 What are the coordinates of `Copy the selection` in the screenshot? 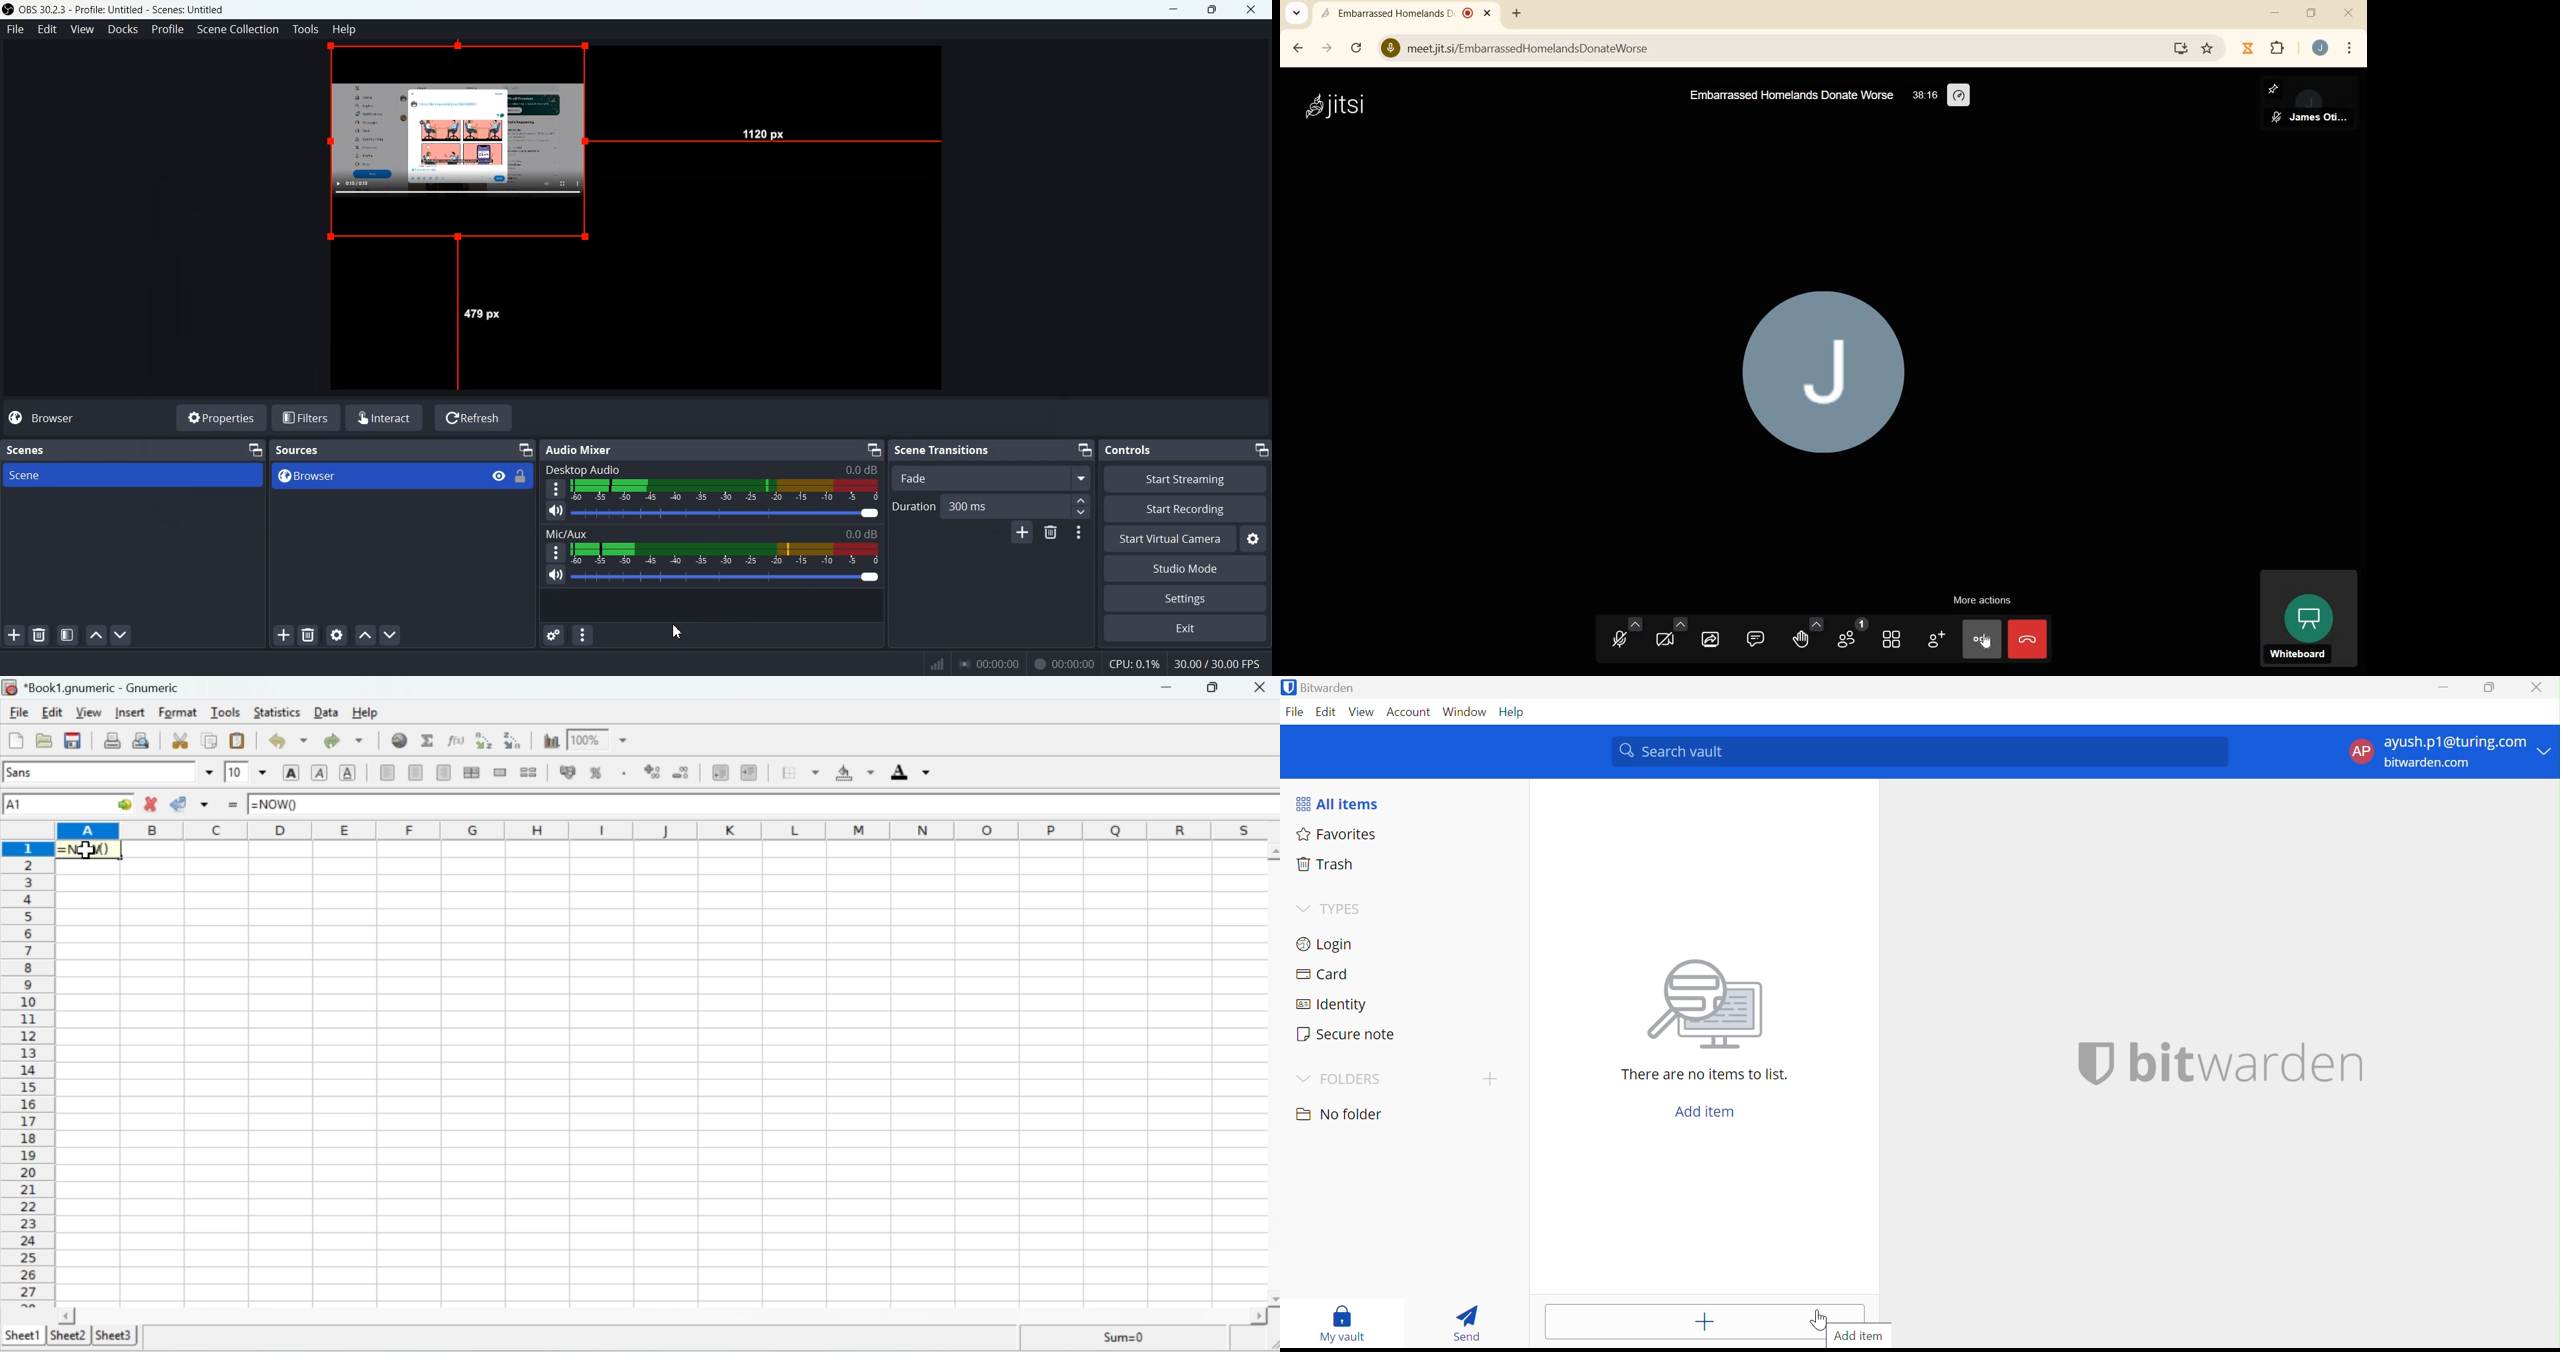 It's located at (211, 739).